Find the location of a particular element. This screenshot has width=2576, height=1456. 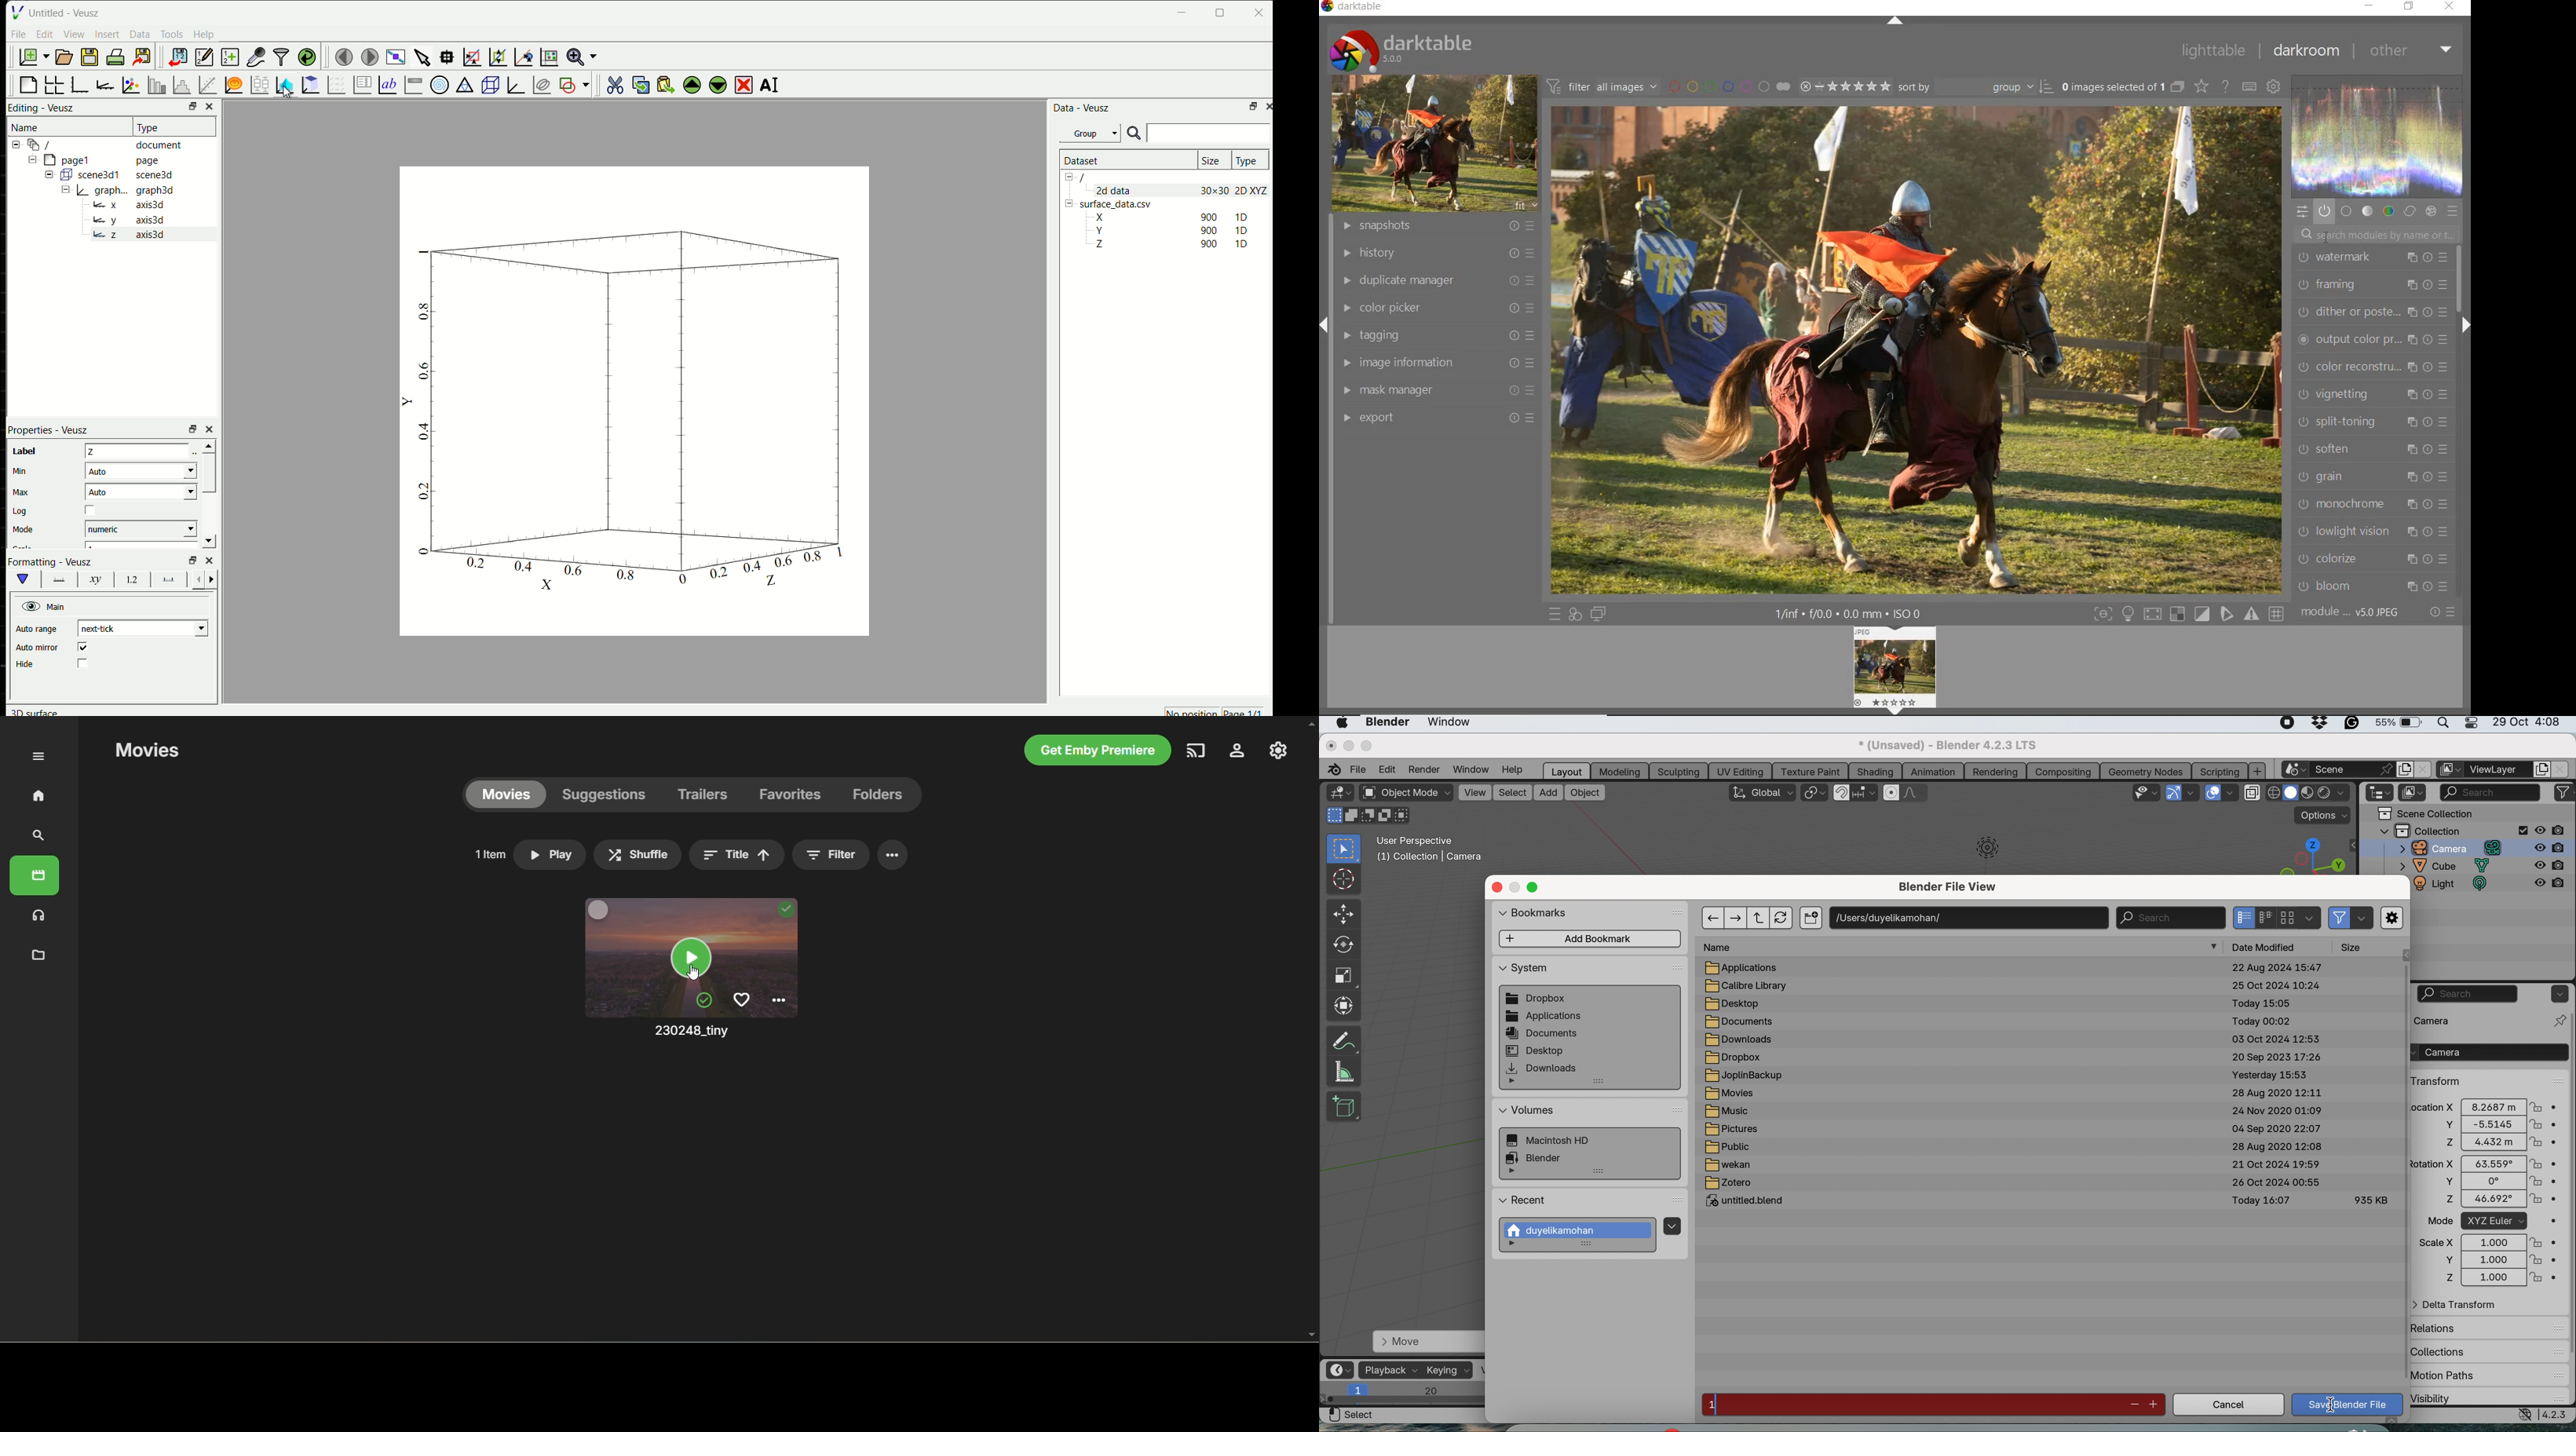

filter data is located at coordinates (281, 57).